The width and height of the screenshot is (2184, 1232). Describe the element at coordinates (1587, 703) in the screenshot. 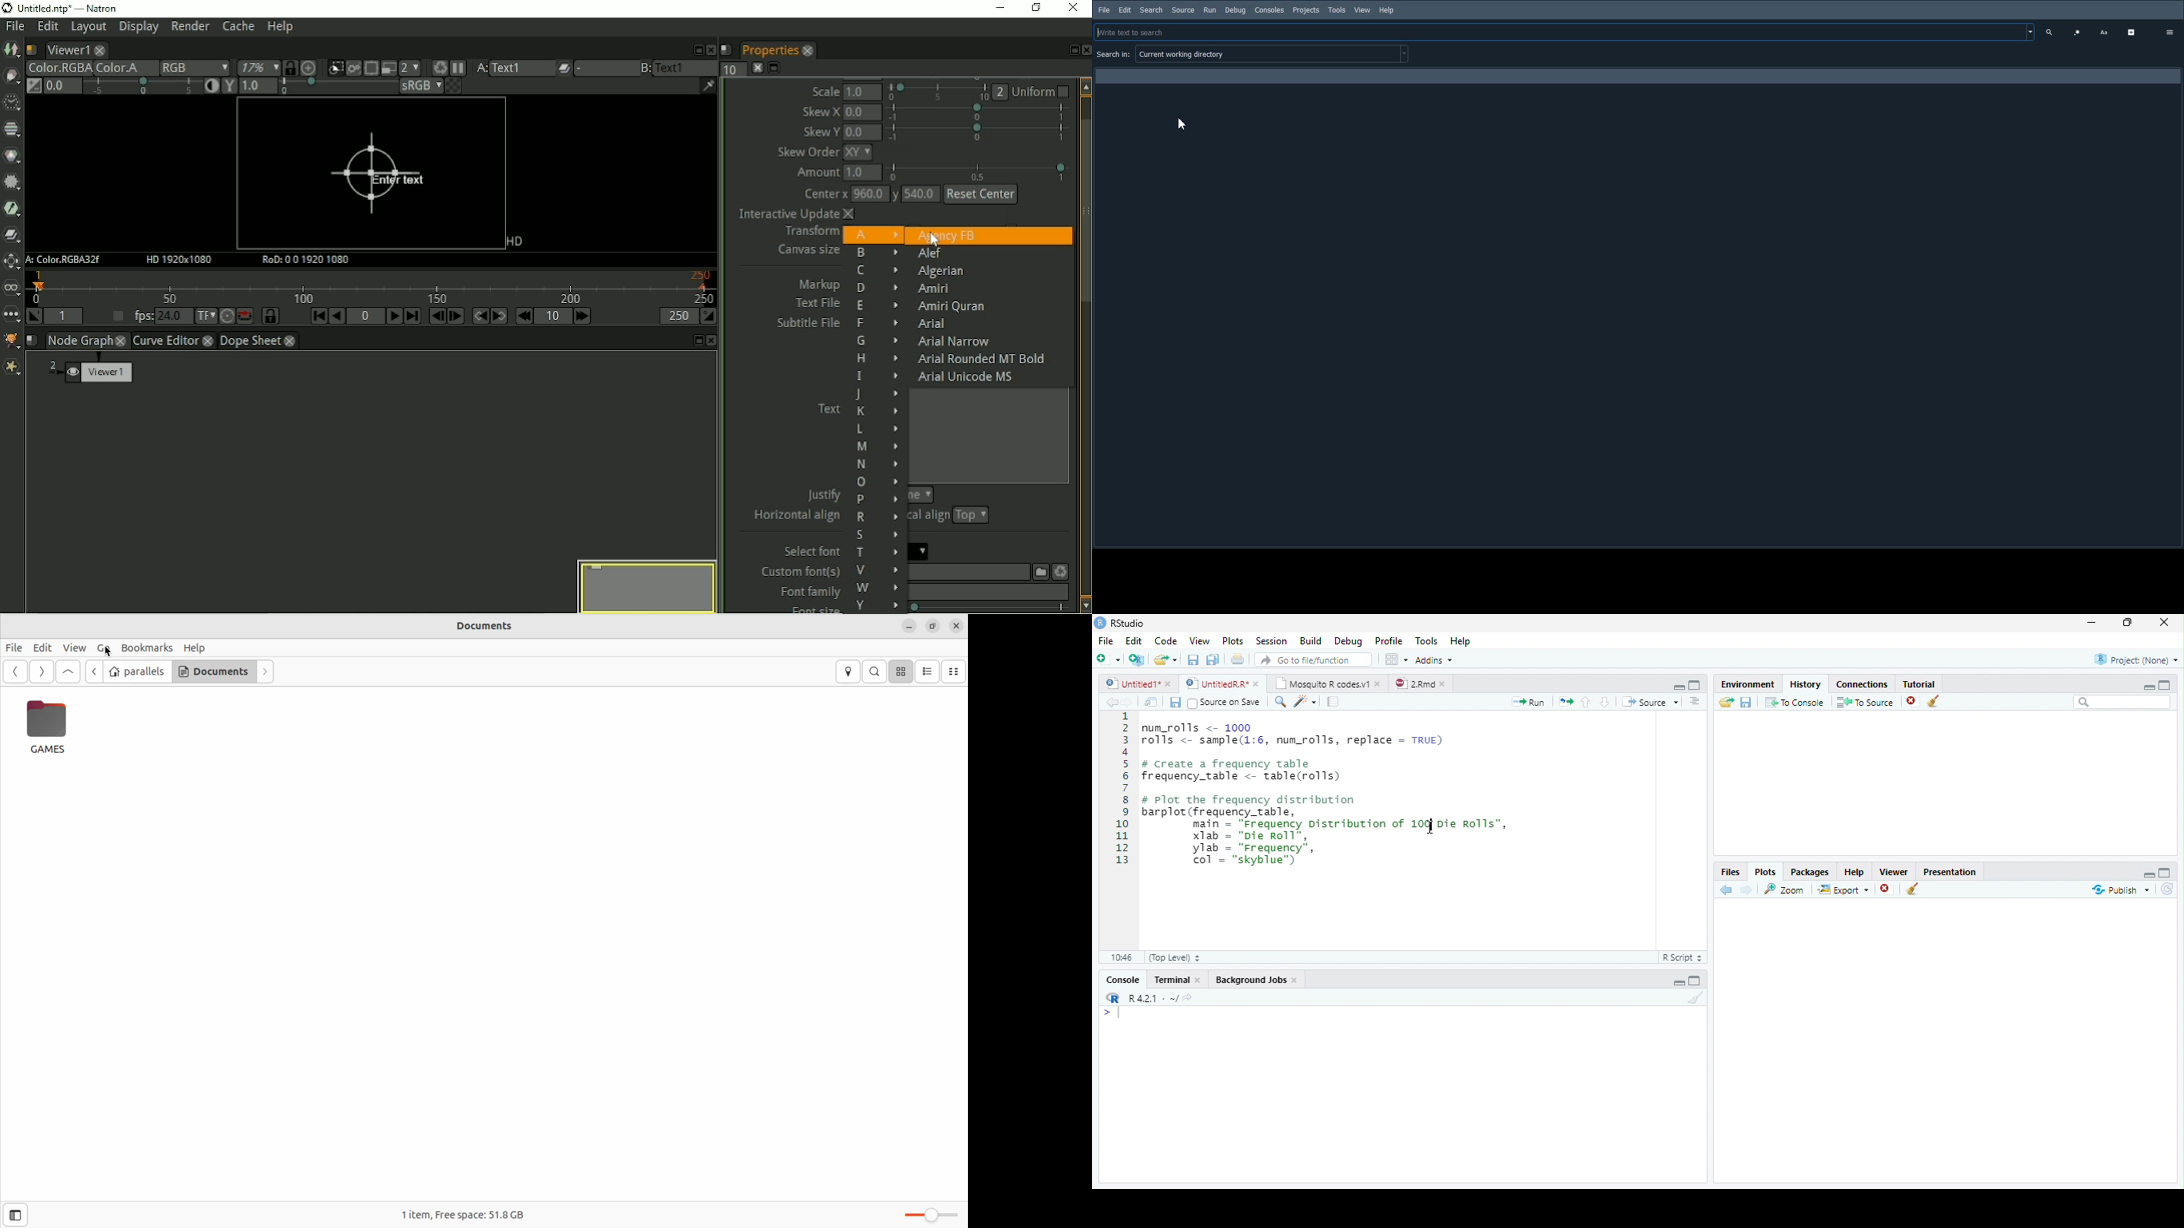

I see `Go to previous section of code` at that location.